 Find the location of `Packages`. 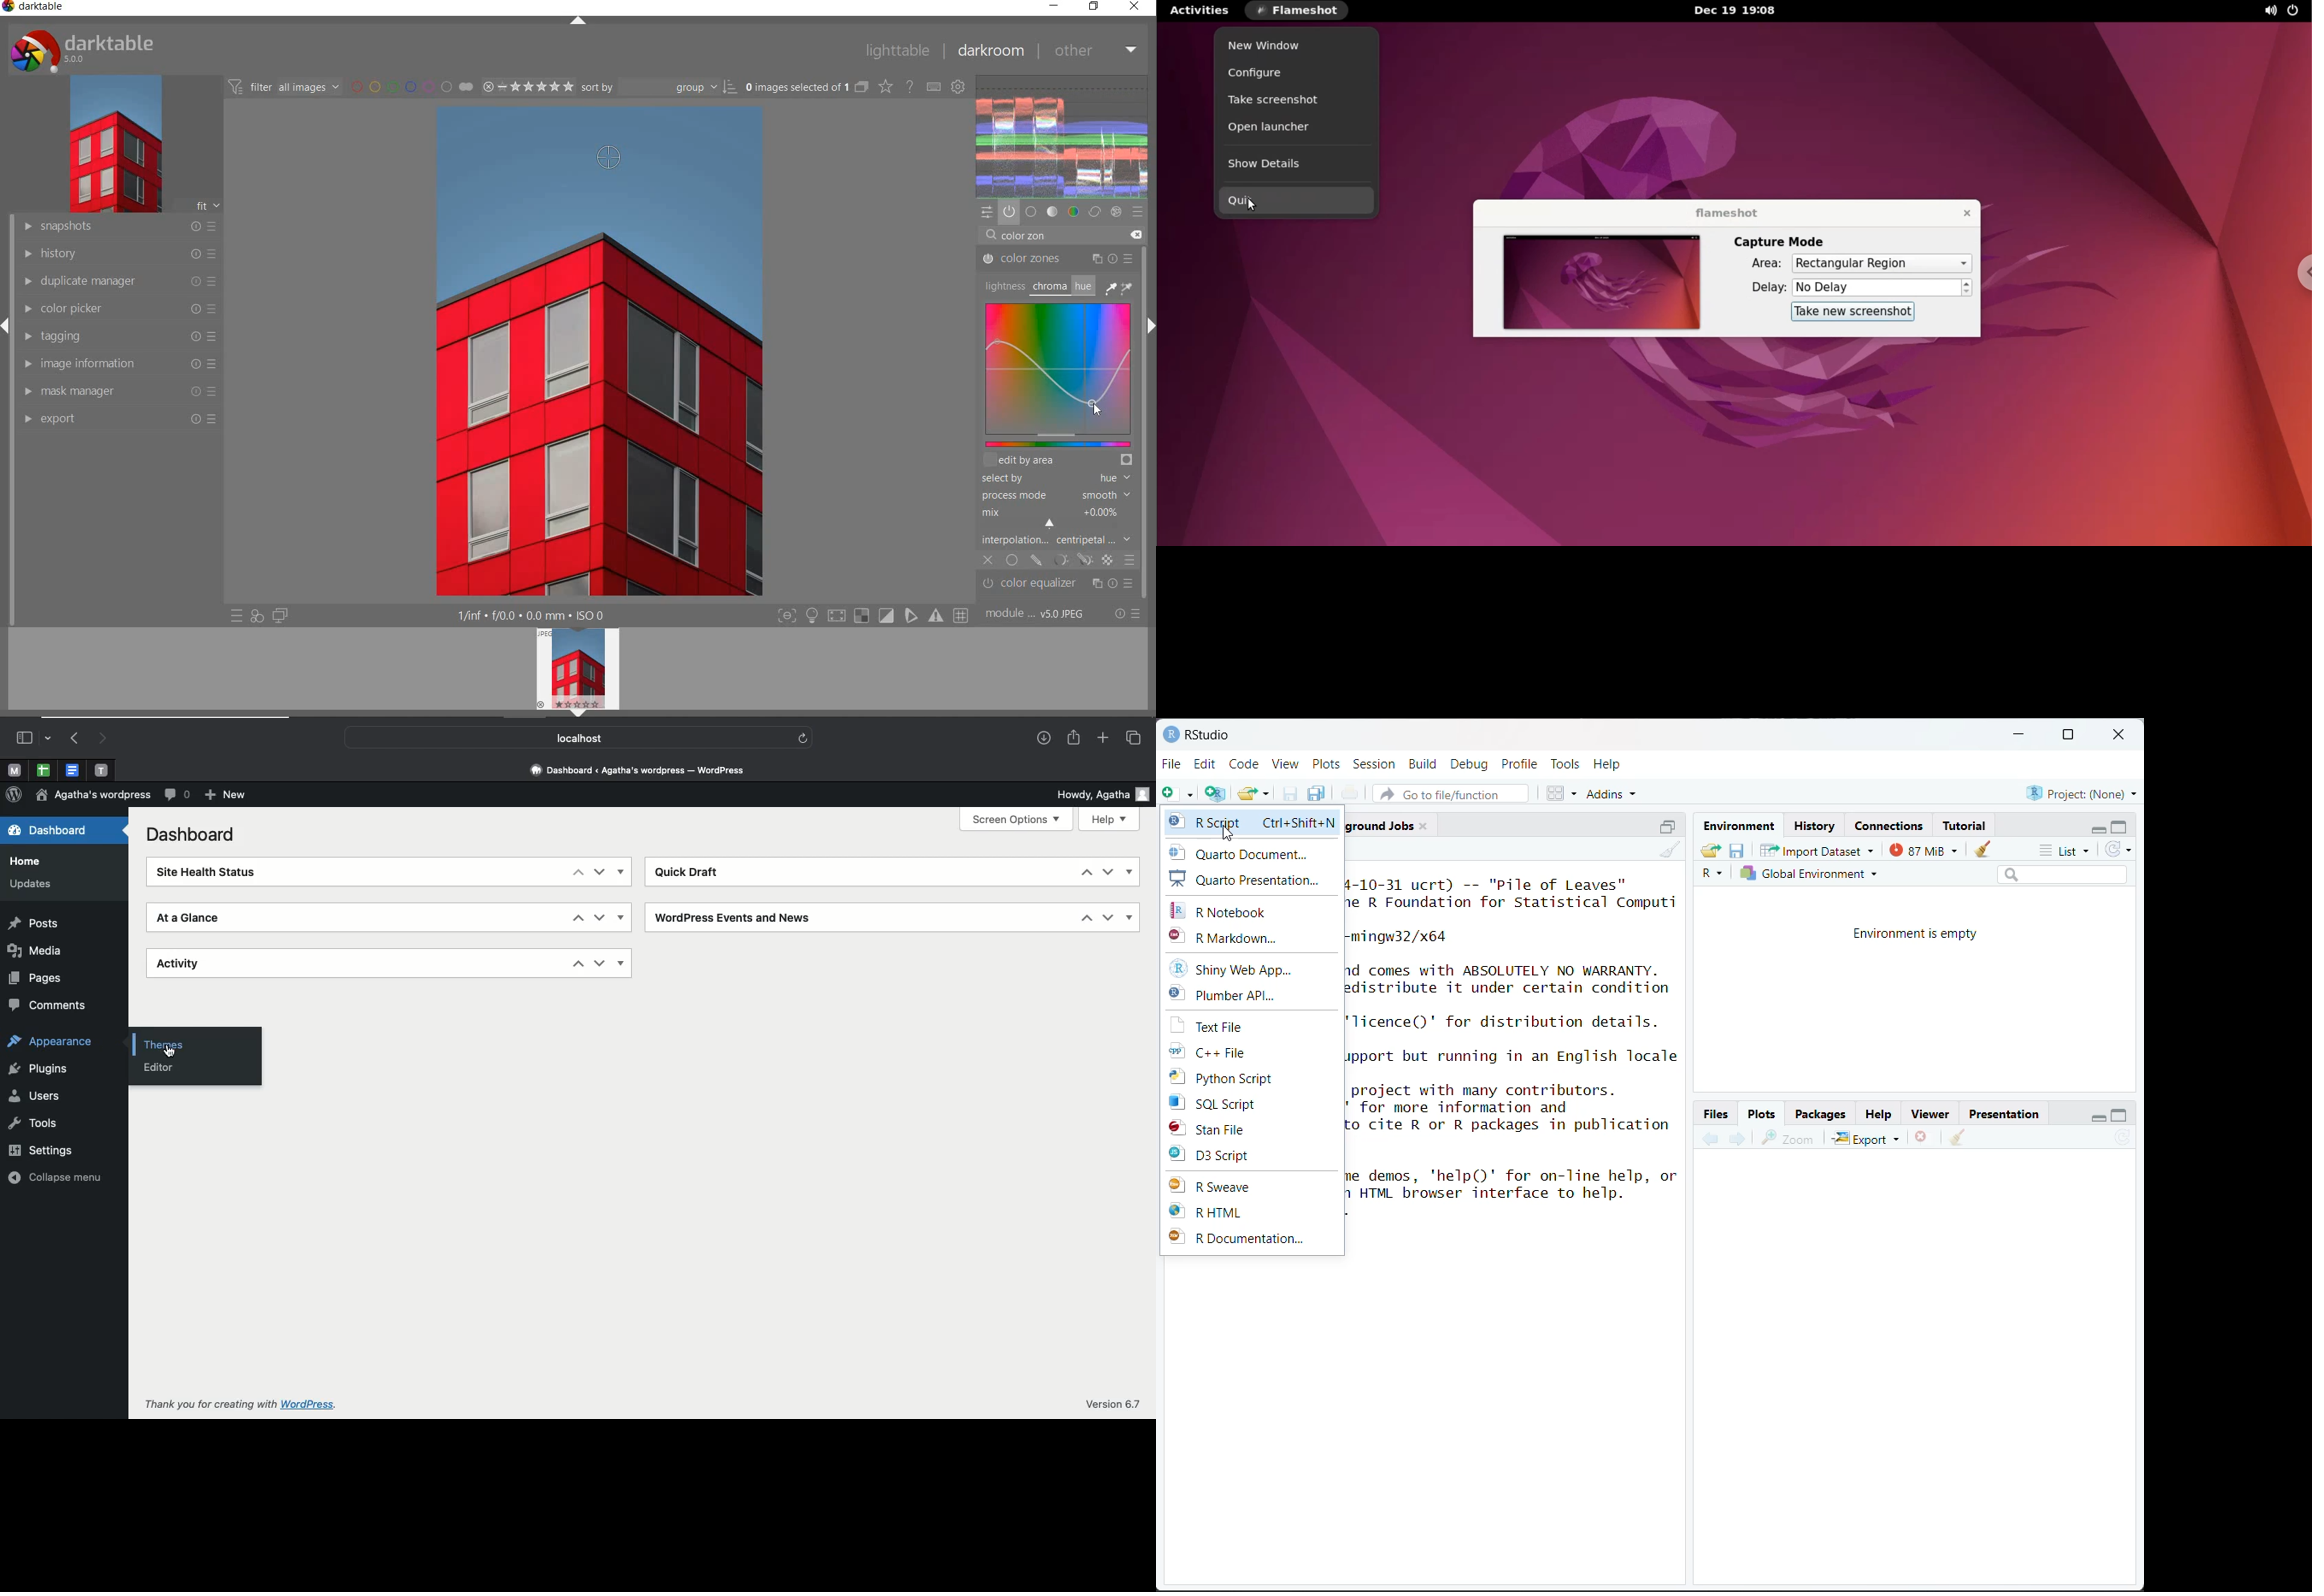

Packages is located at coordinates (1820, 1113).